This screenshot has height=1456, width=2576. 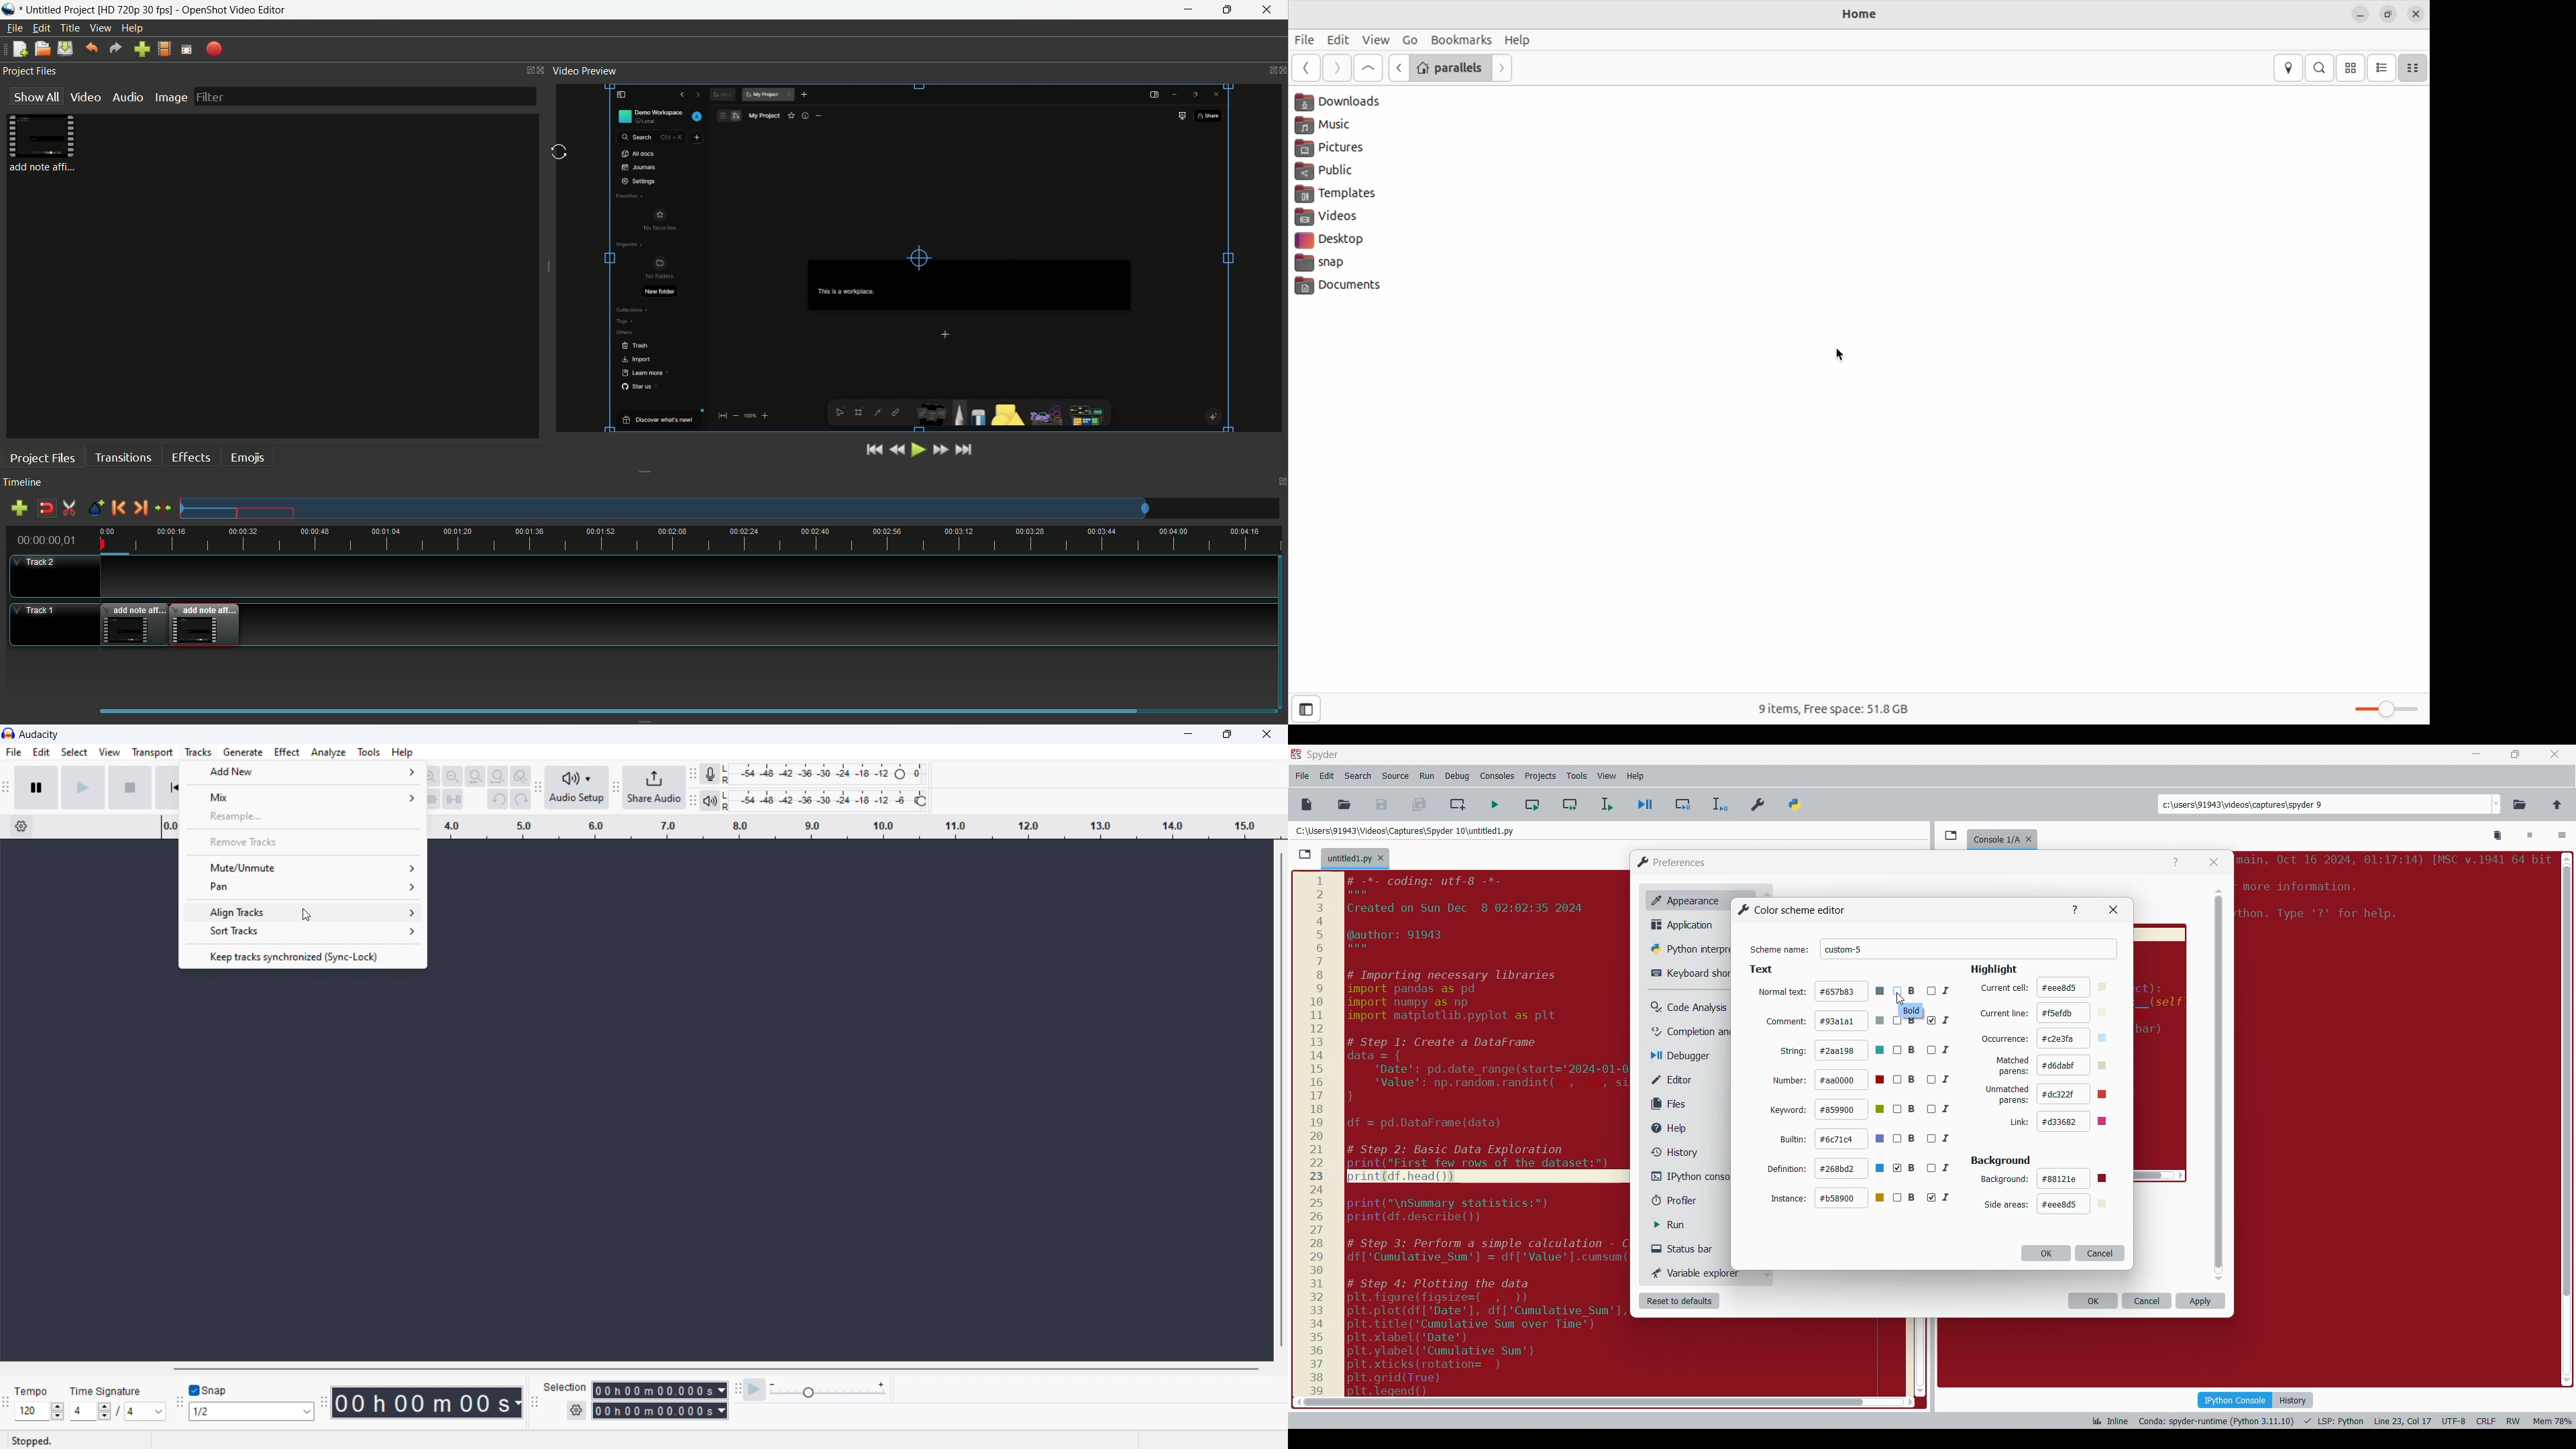 I want to click on templates, so click(x=1345, y=195).